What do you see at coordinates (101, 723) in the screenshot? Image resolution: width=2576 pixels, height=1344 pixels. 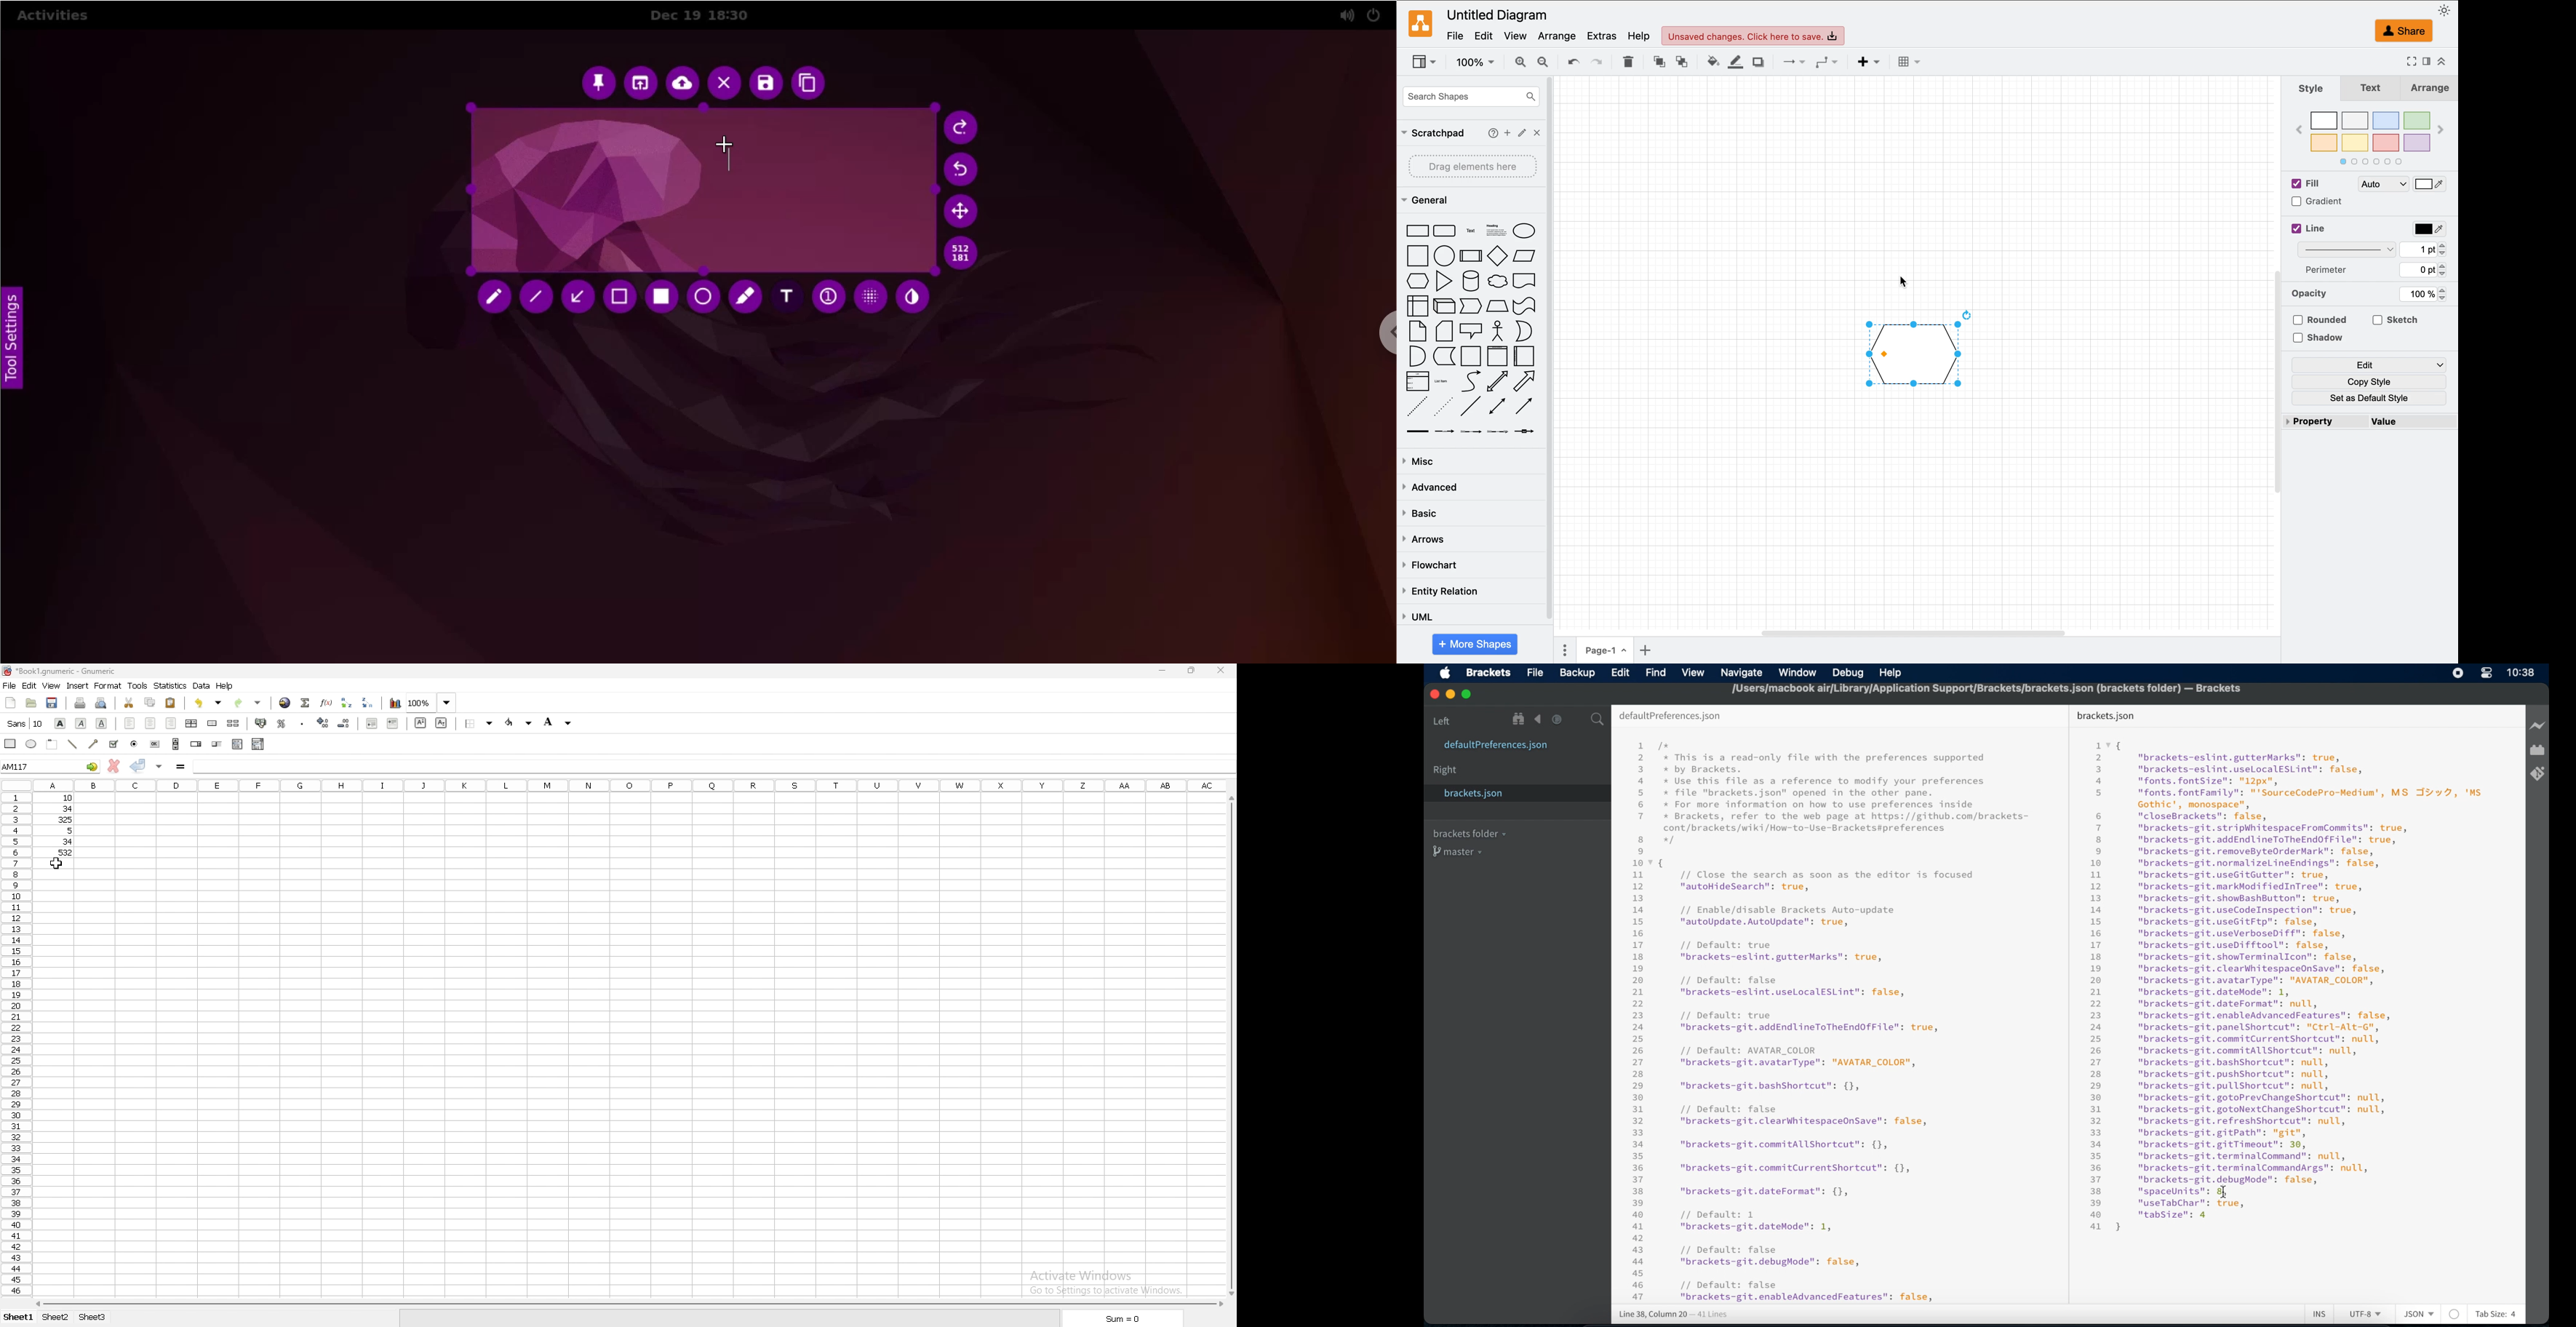 I see `underline` at bounding box center [101, 723].